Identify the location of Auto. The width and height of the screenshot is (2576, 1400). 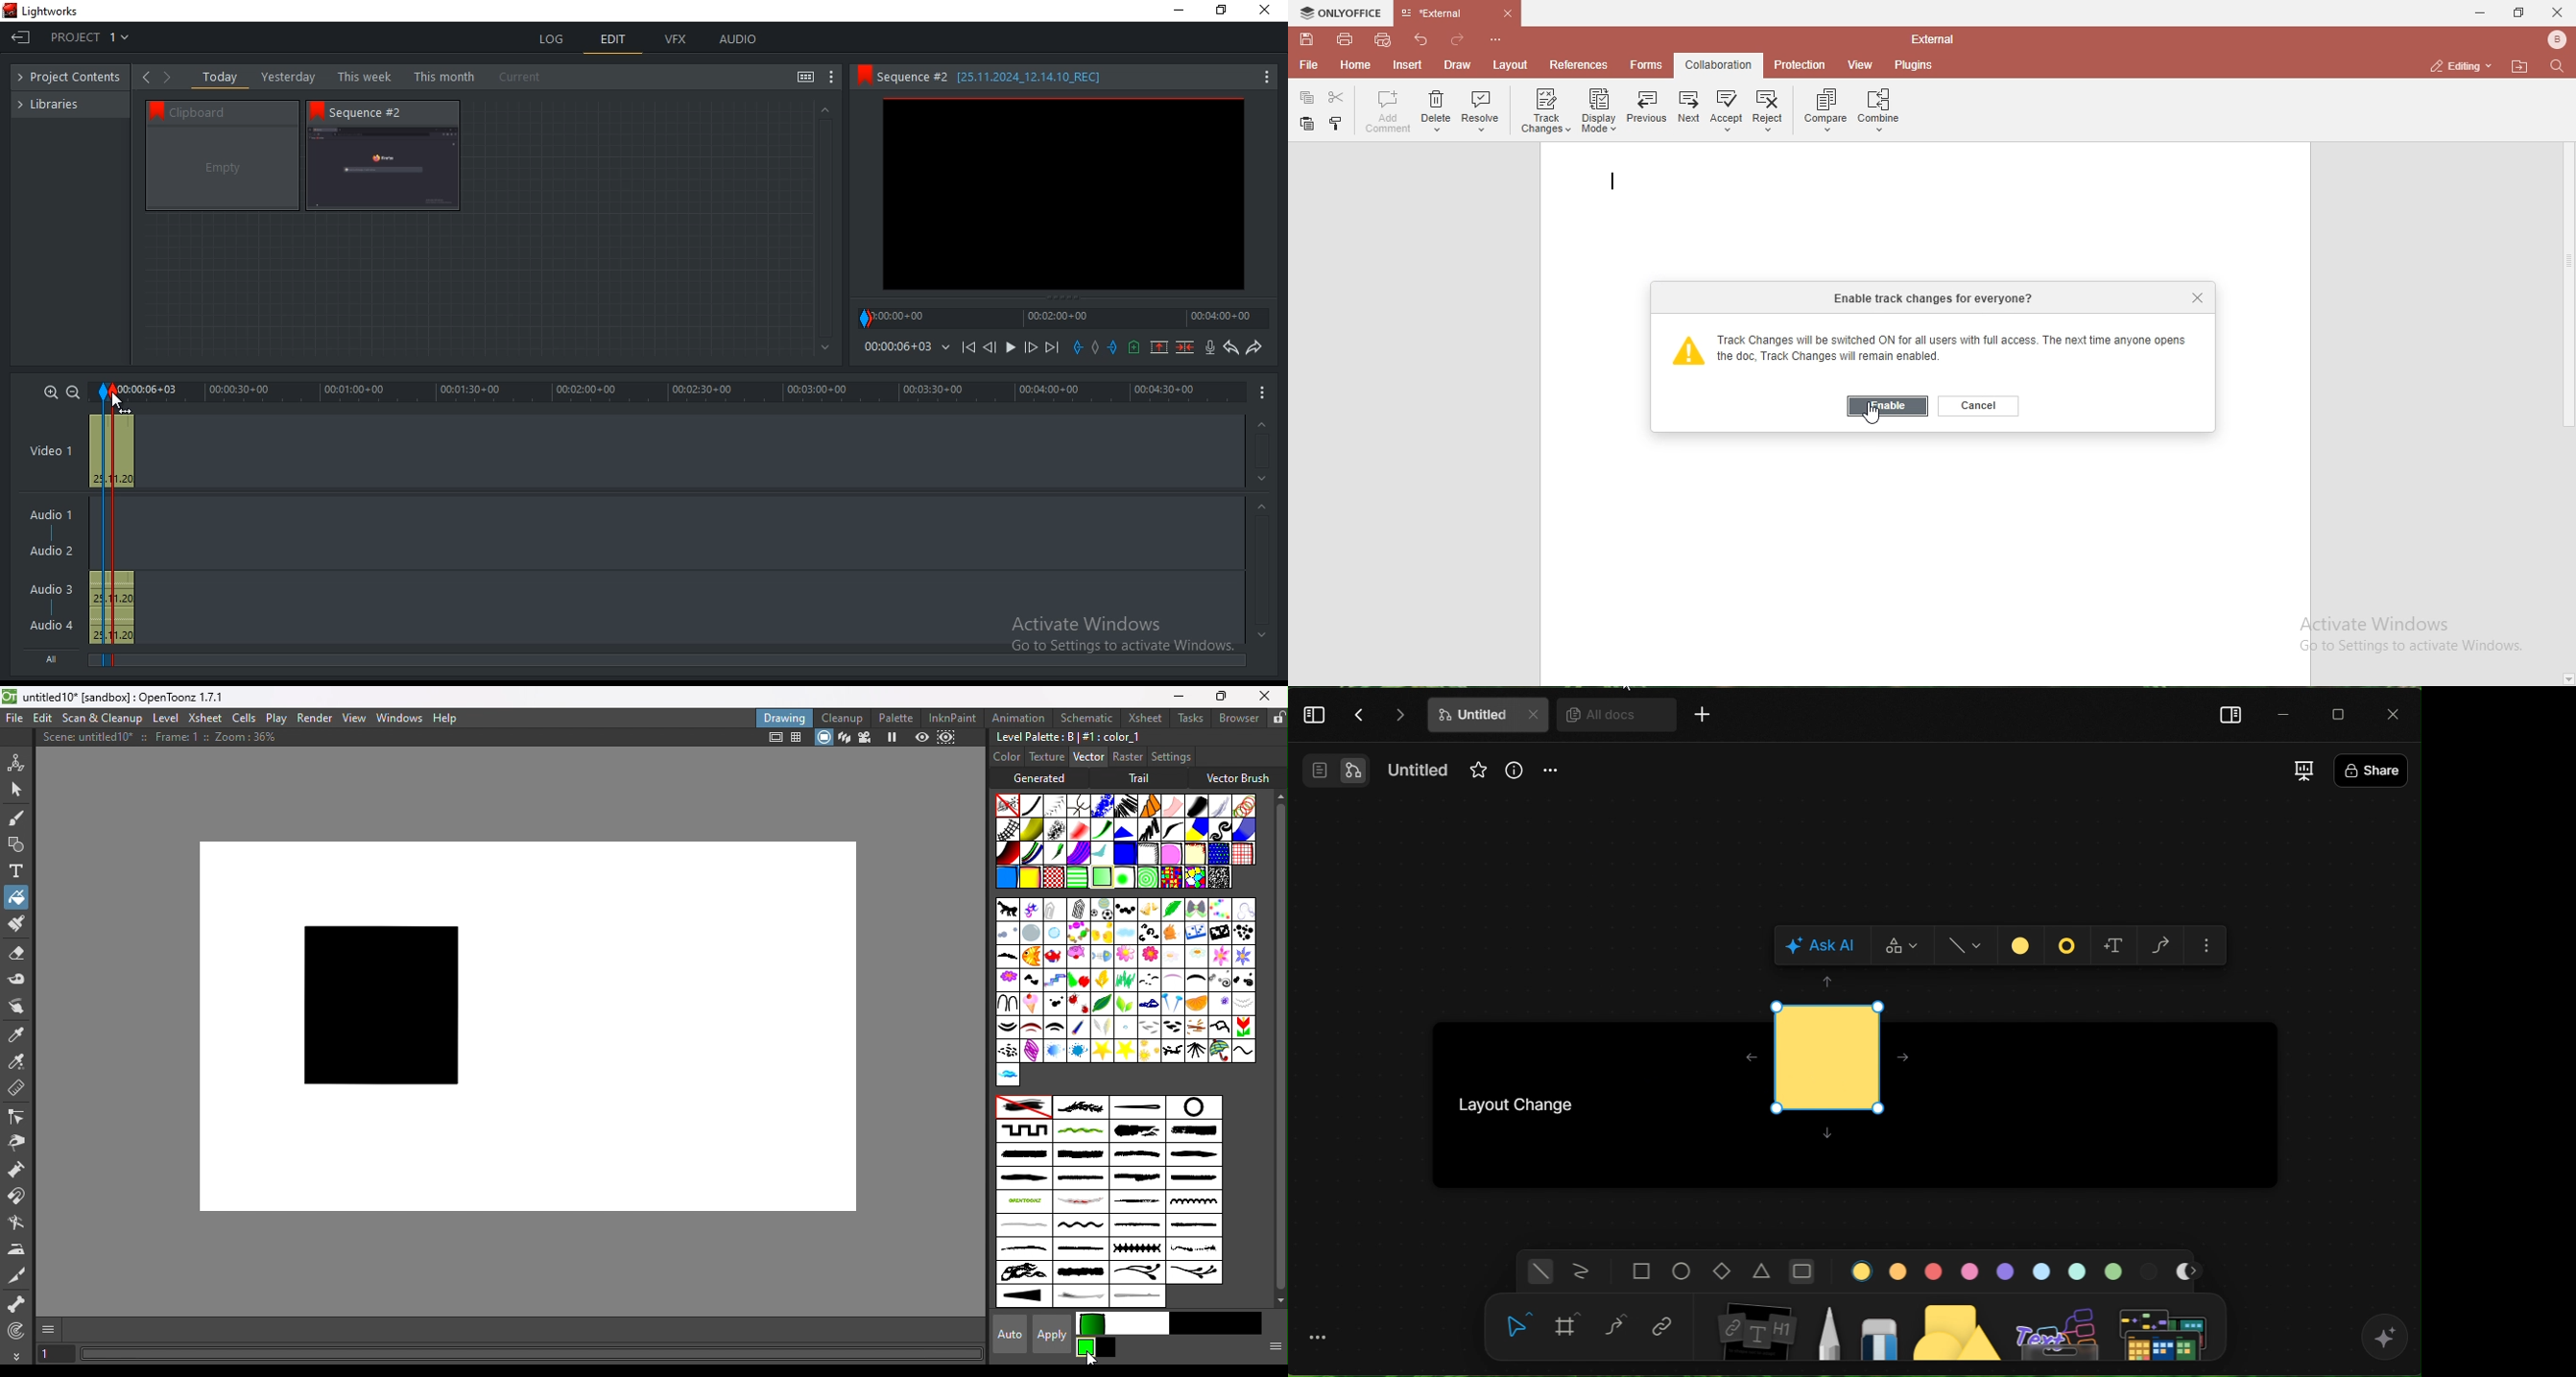
(1004, 1335).